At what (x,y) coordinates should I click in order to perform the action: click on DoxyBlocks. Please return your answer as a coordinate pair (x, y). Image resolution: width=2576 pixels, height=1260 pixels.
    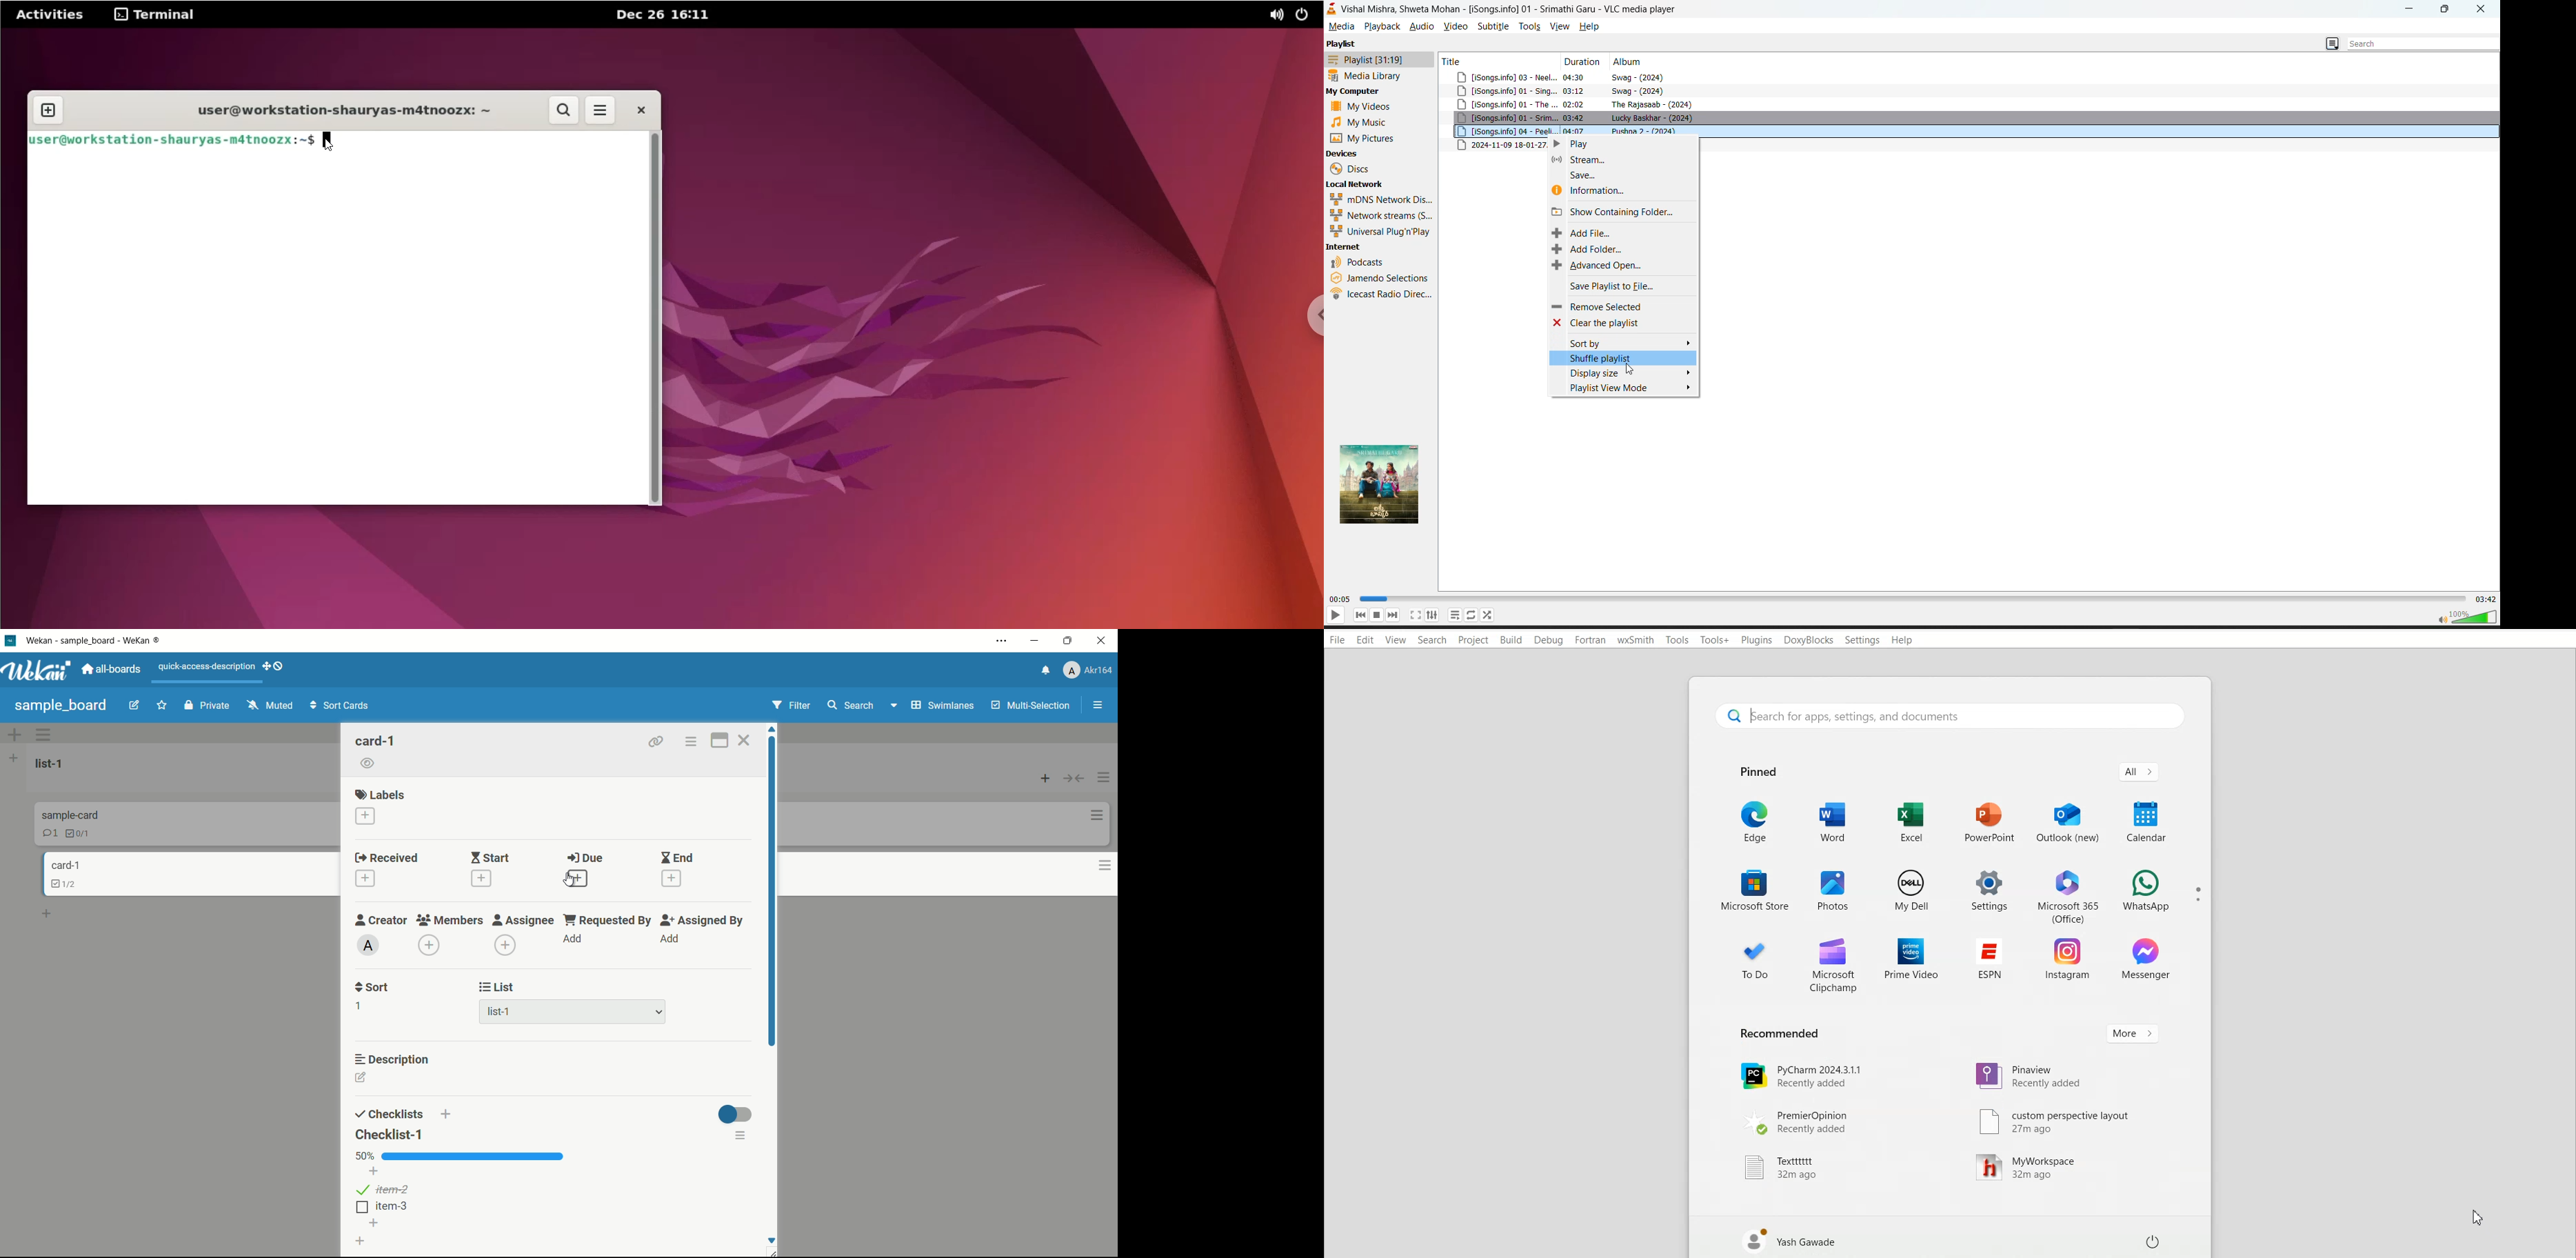
    Looking at the image, I should click on (1808, 640).